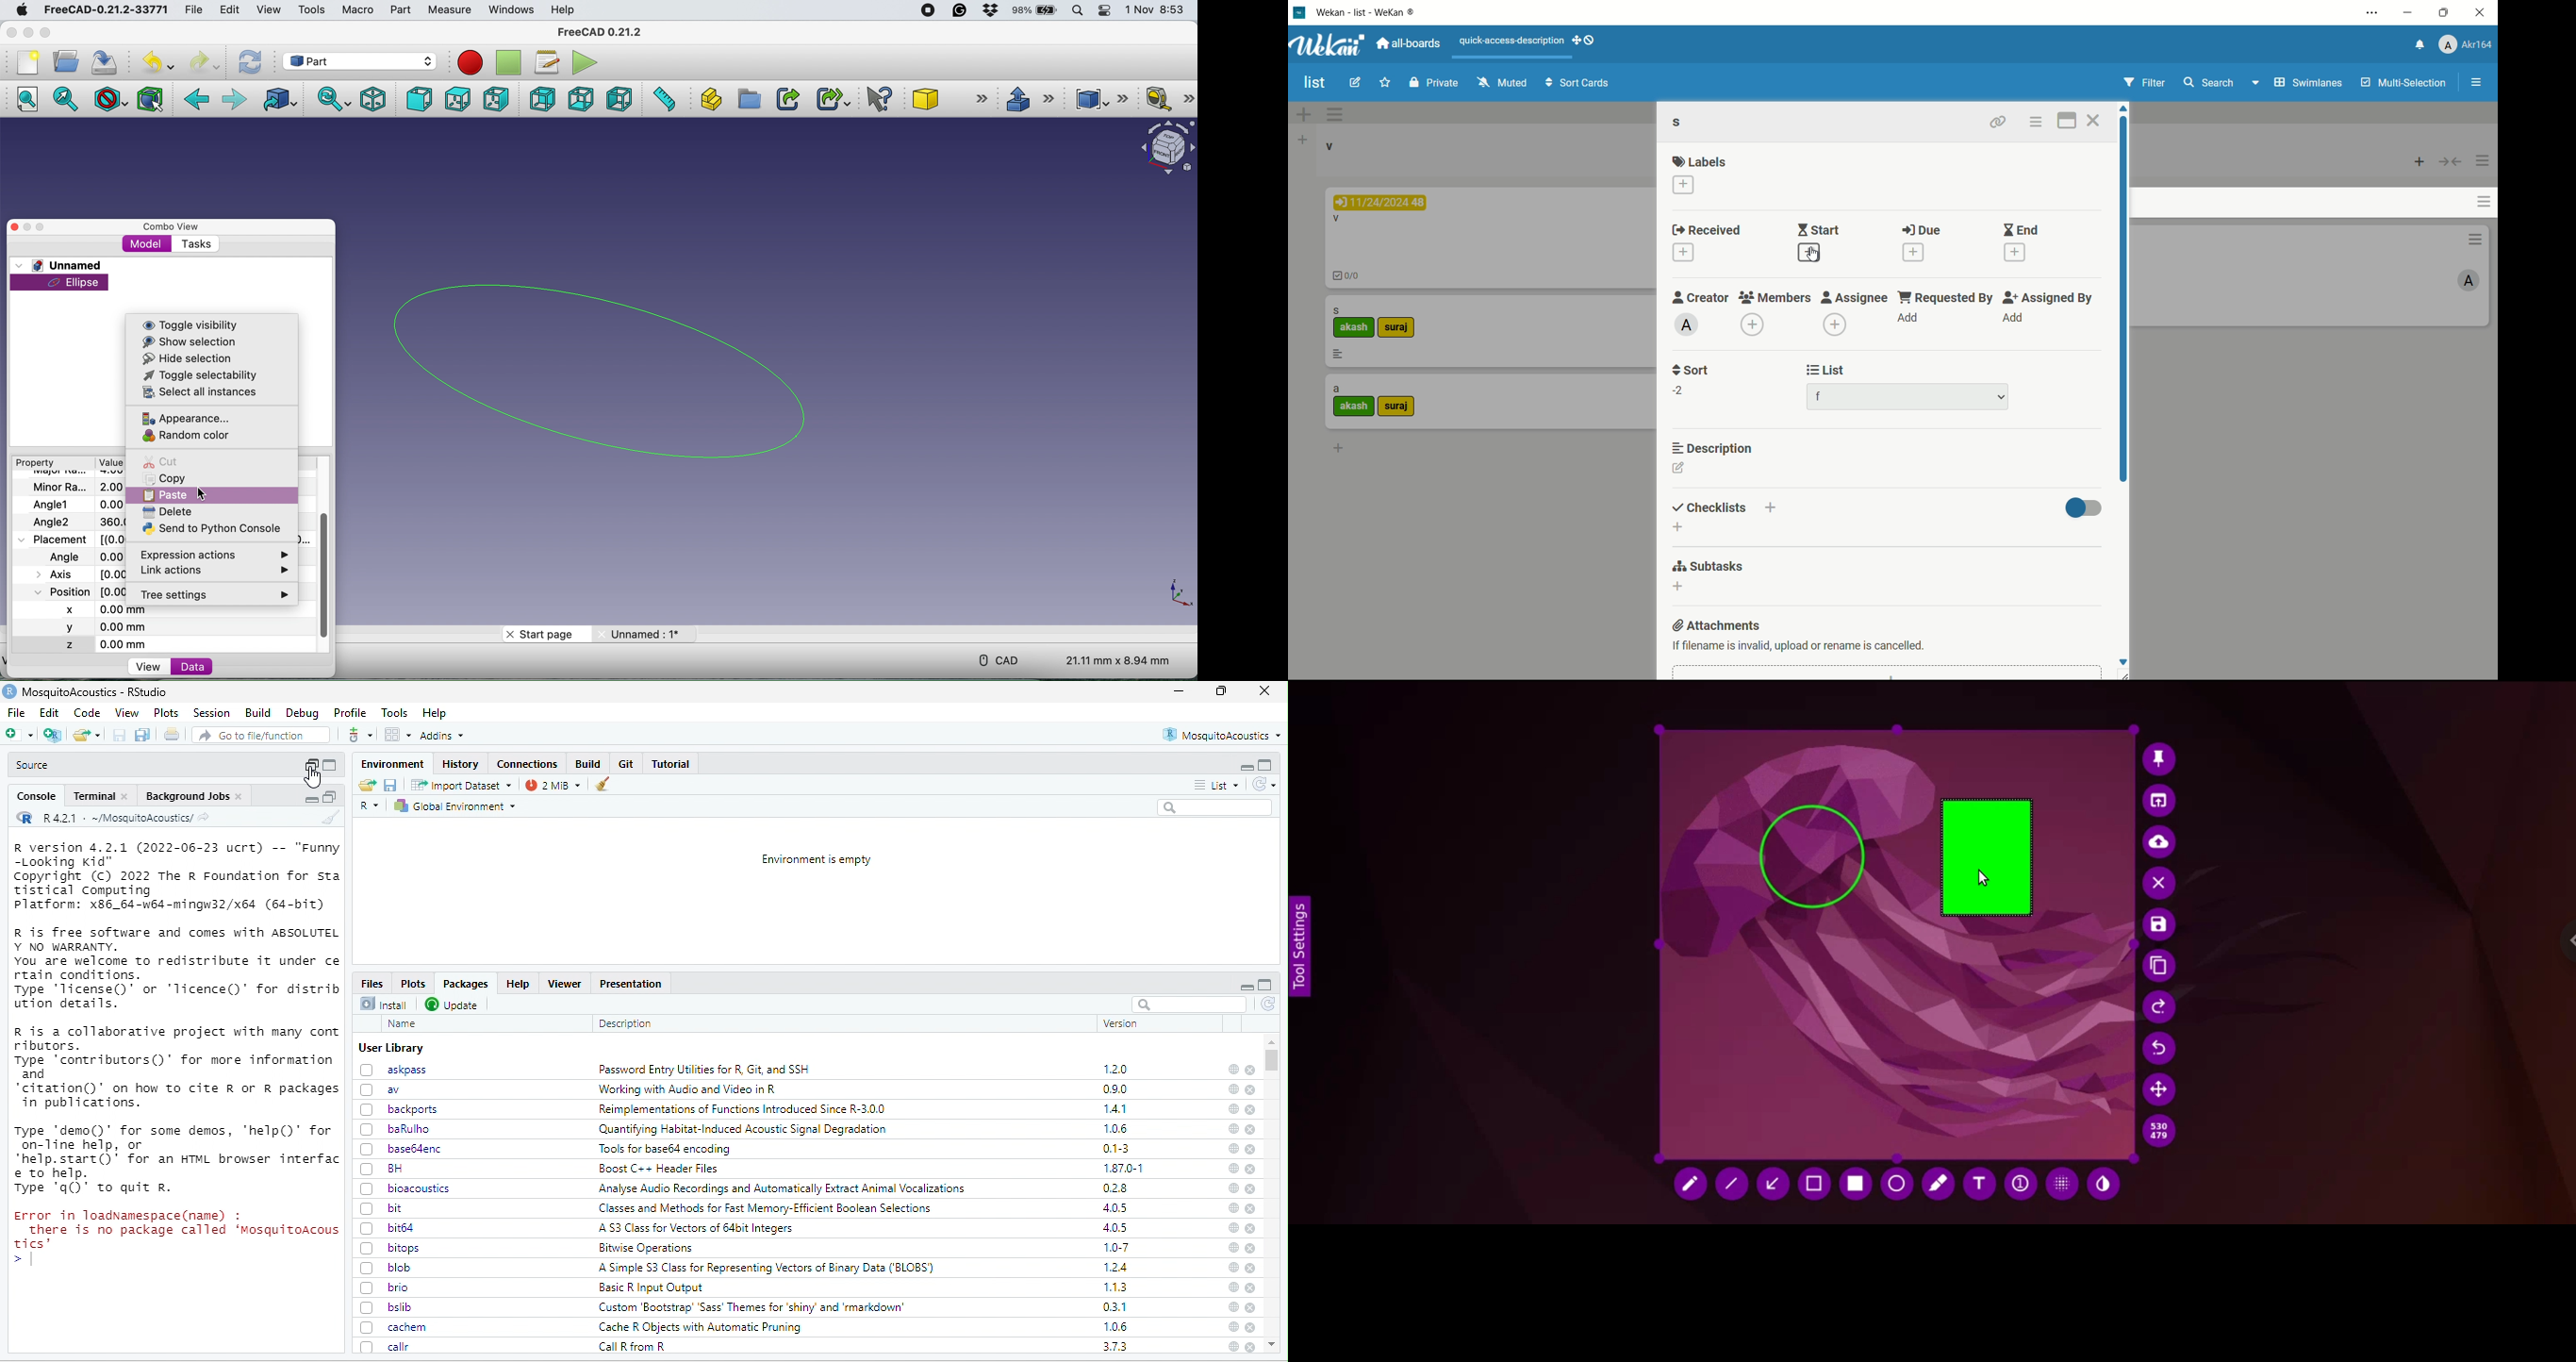 This screenshot has height=1372, width=2576. What do you see at coordinates (640, 634) in the screenshot?
I see `unnamed` at bounding box center [640, 634].